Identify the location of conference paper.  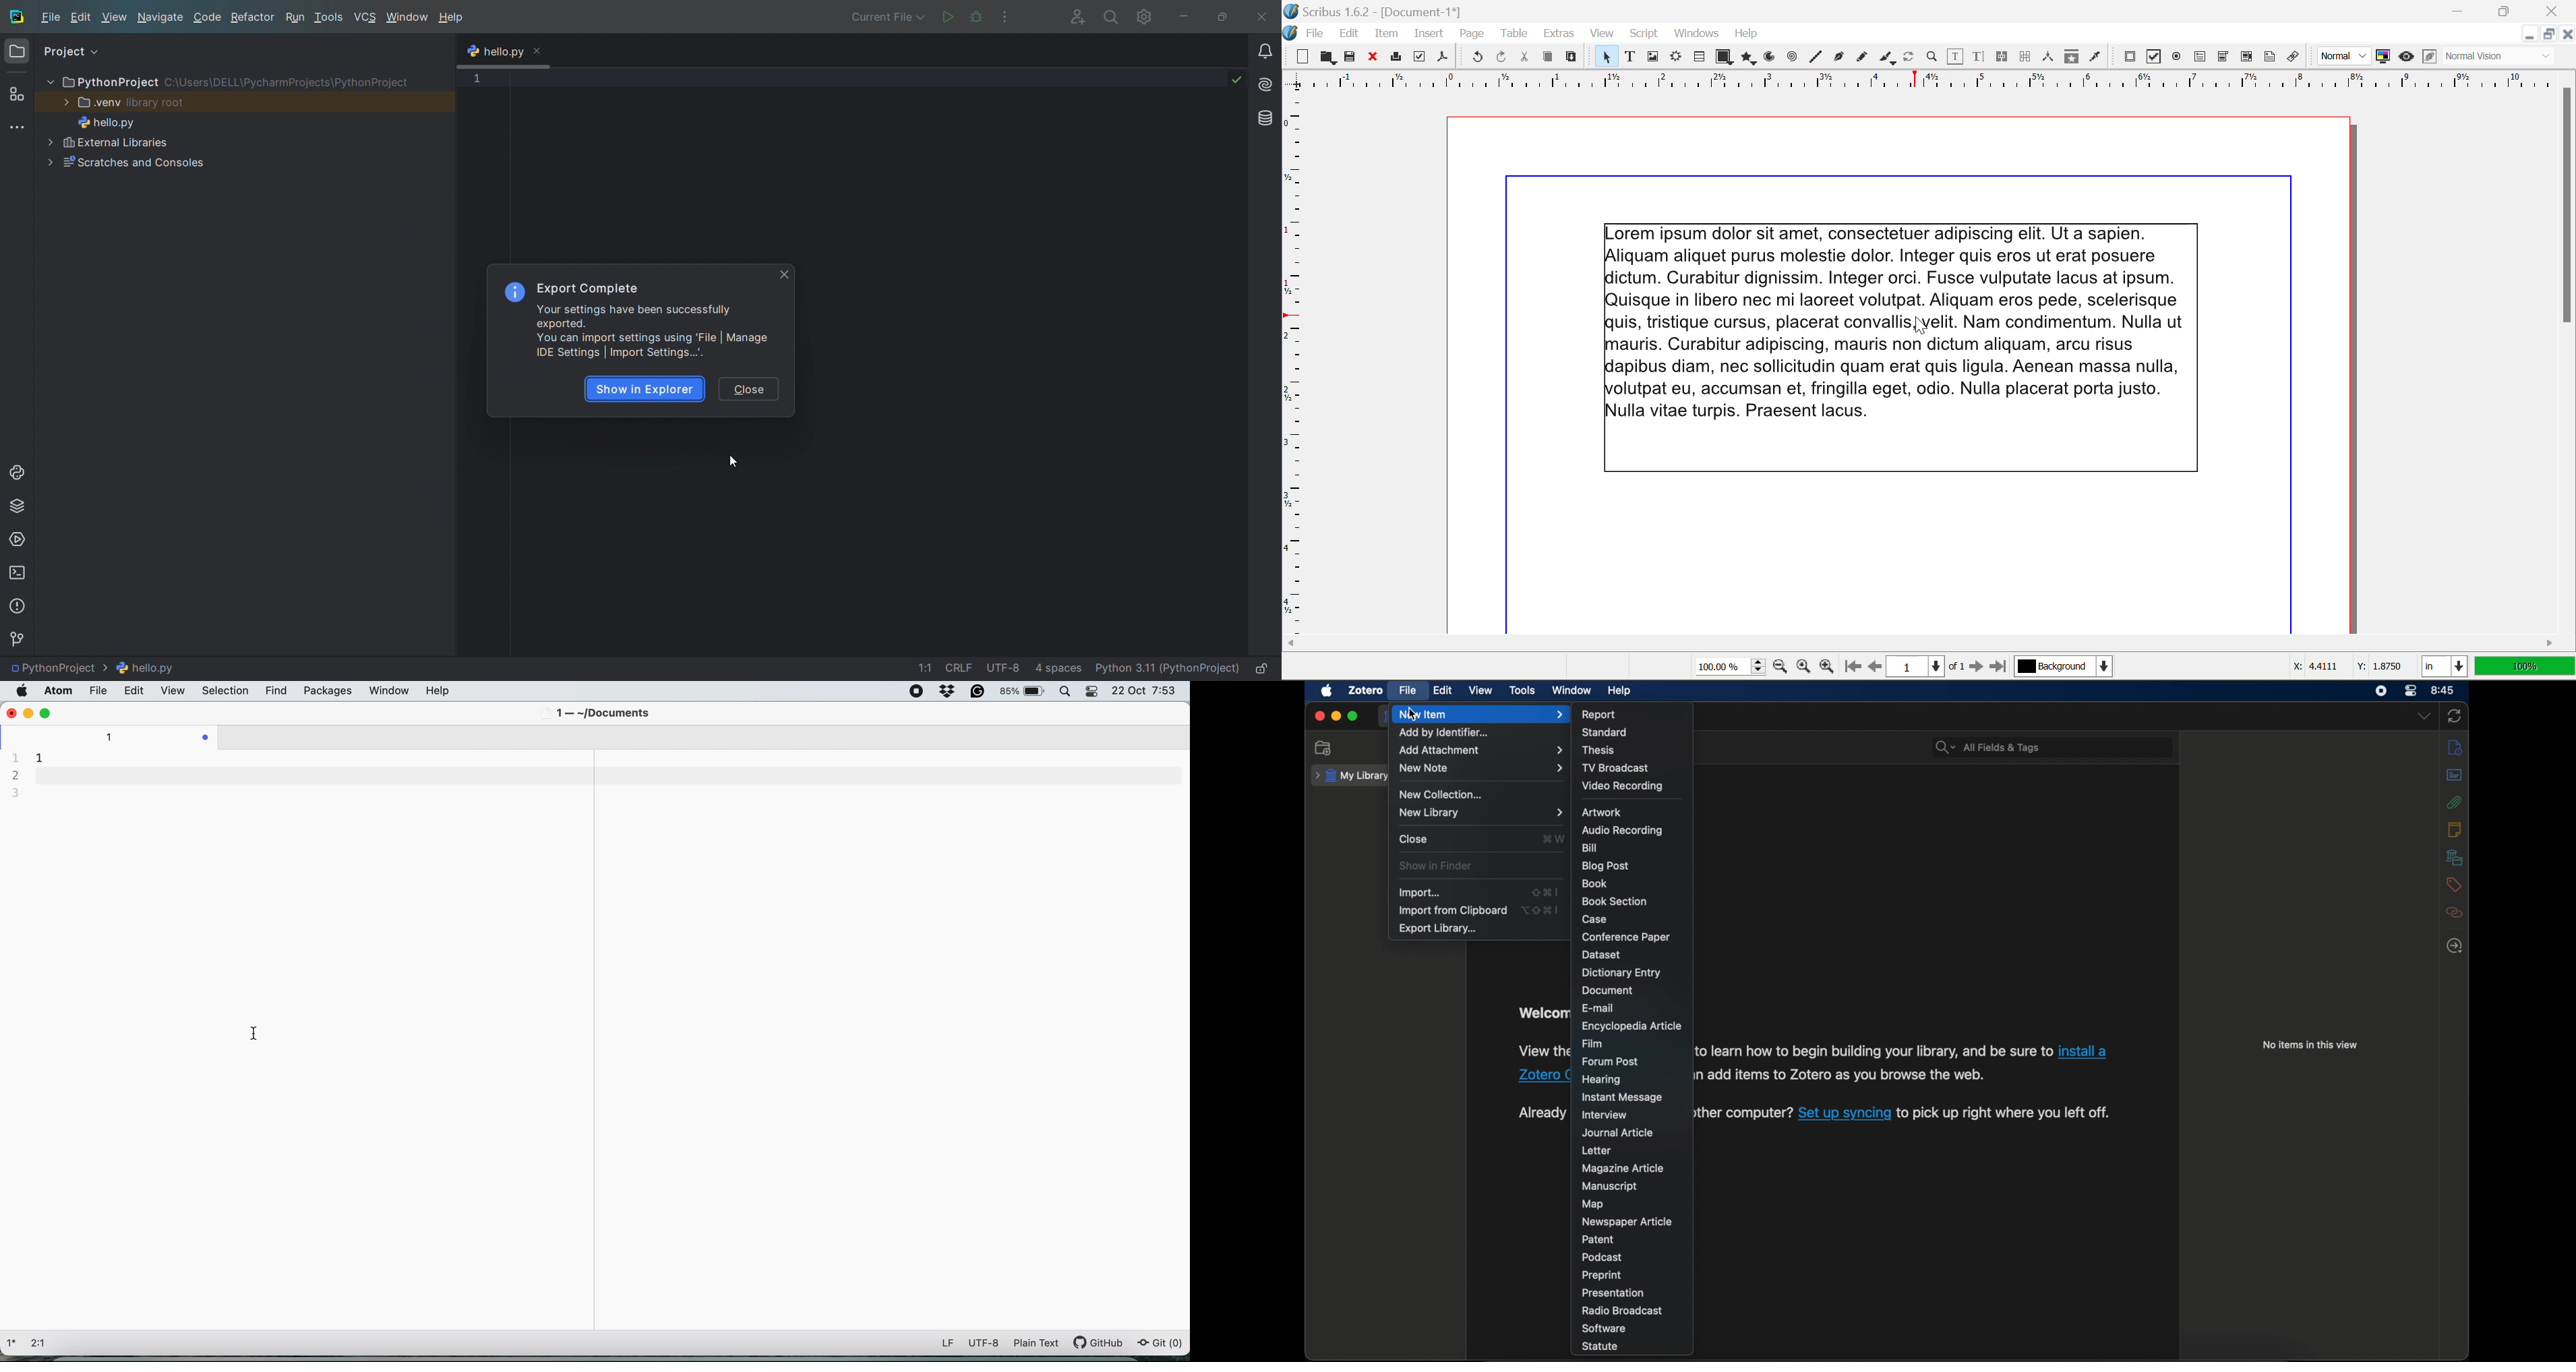
(1626, 937).